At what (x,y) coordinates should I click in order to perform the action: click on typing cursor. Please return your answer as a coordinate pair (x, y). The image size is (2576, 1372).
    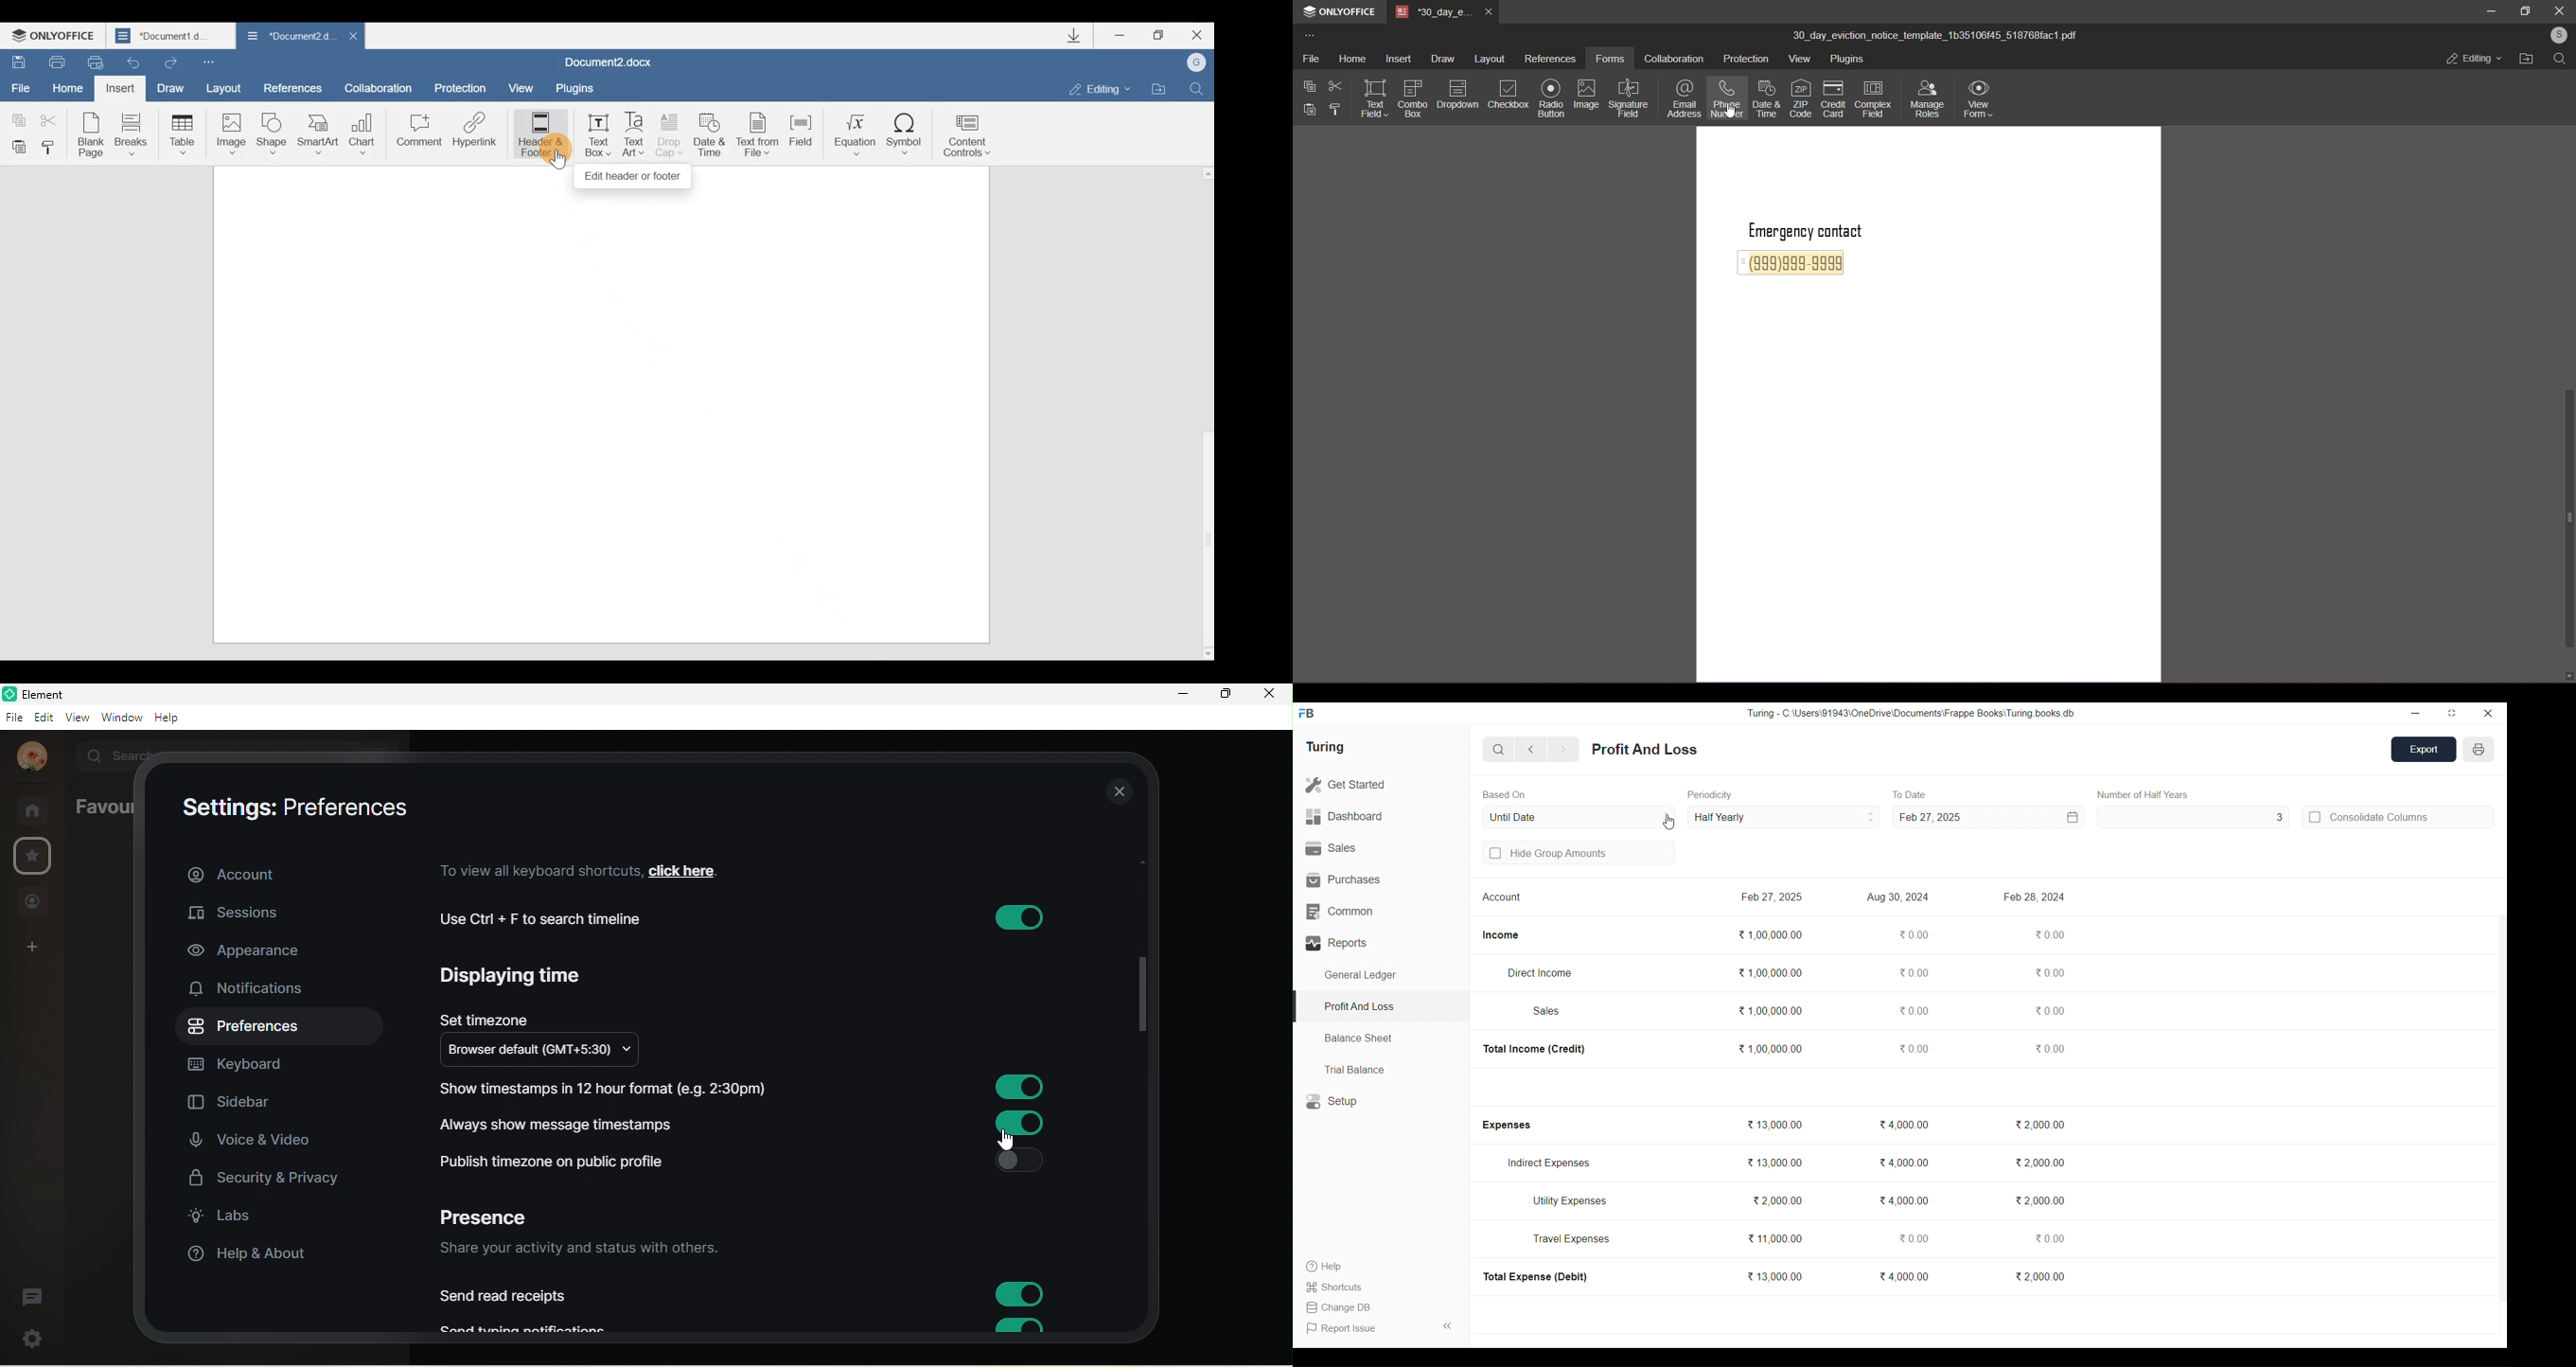
    Looking at the image, I should click on (554, 158).